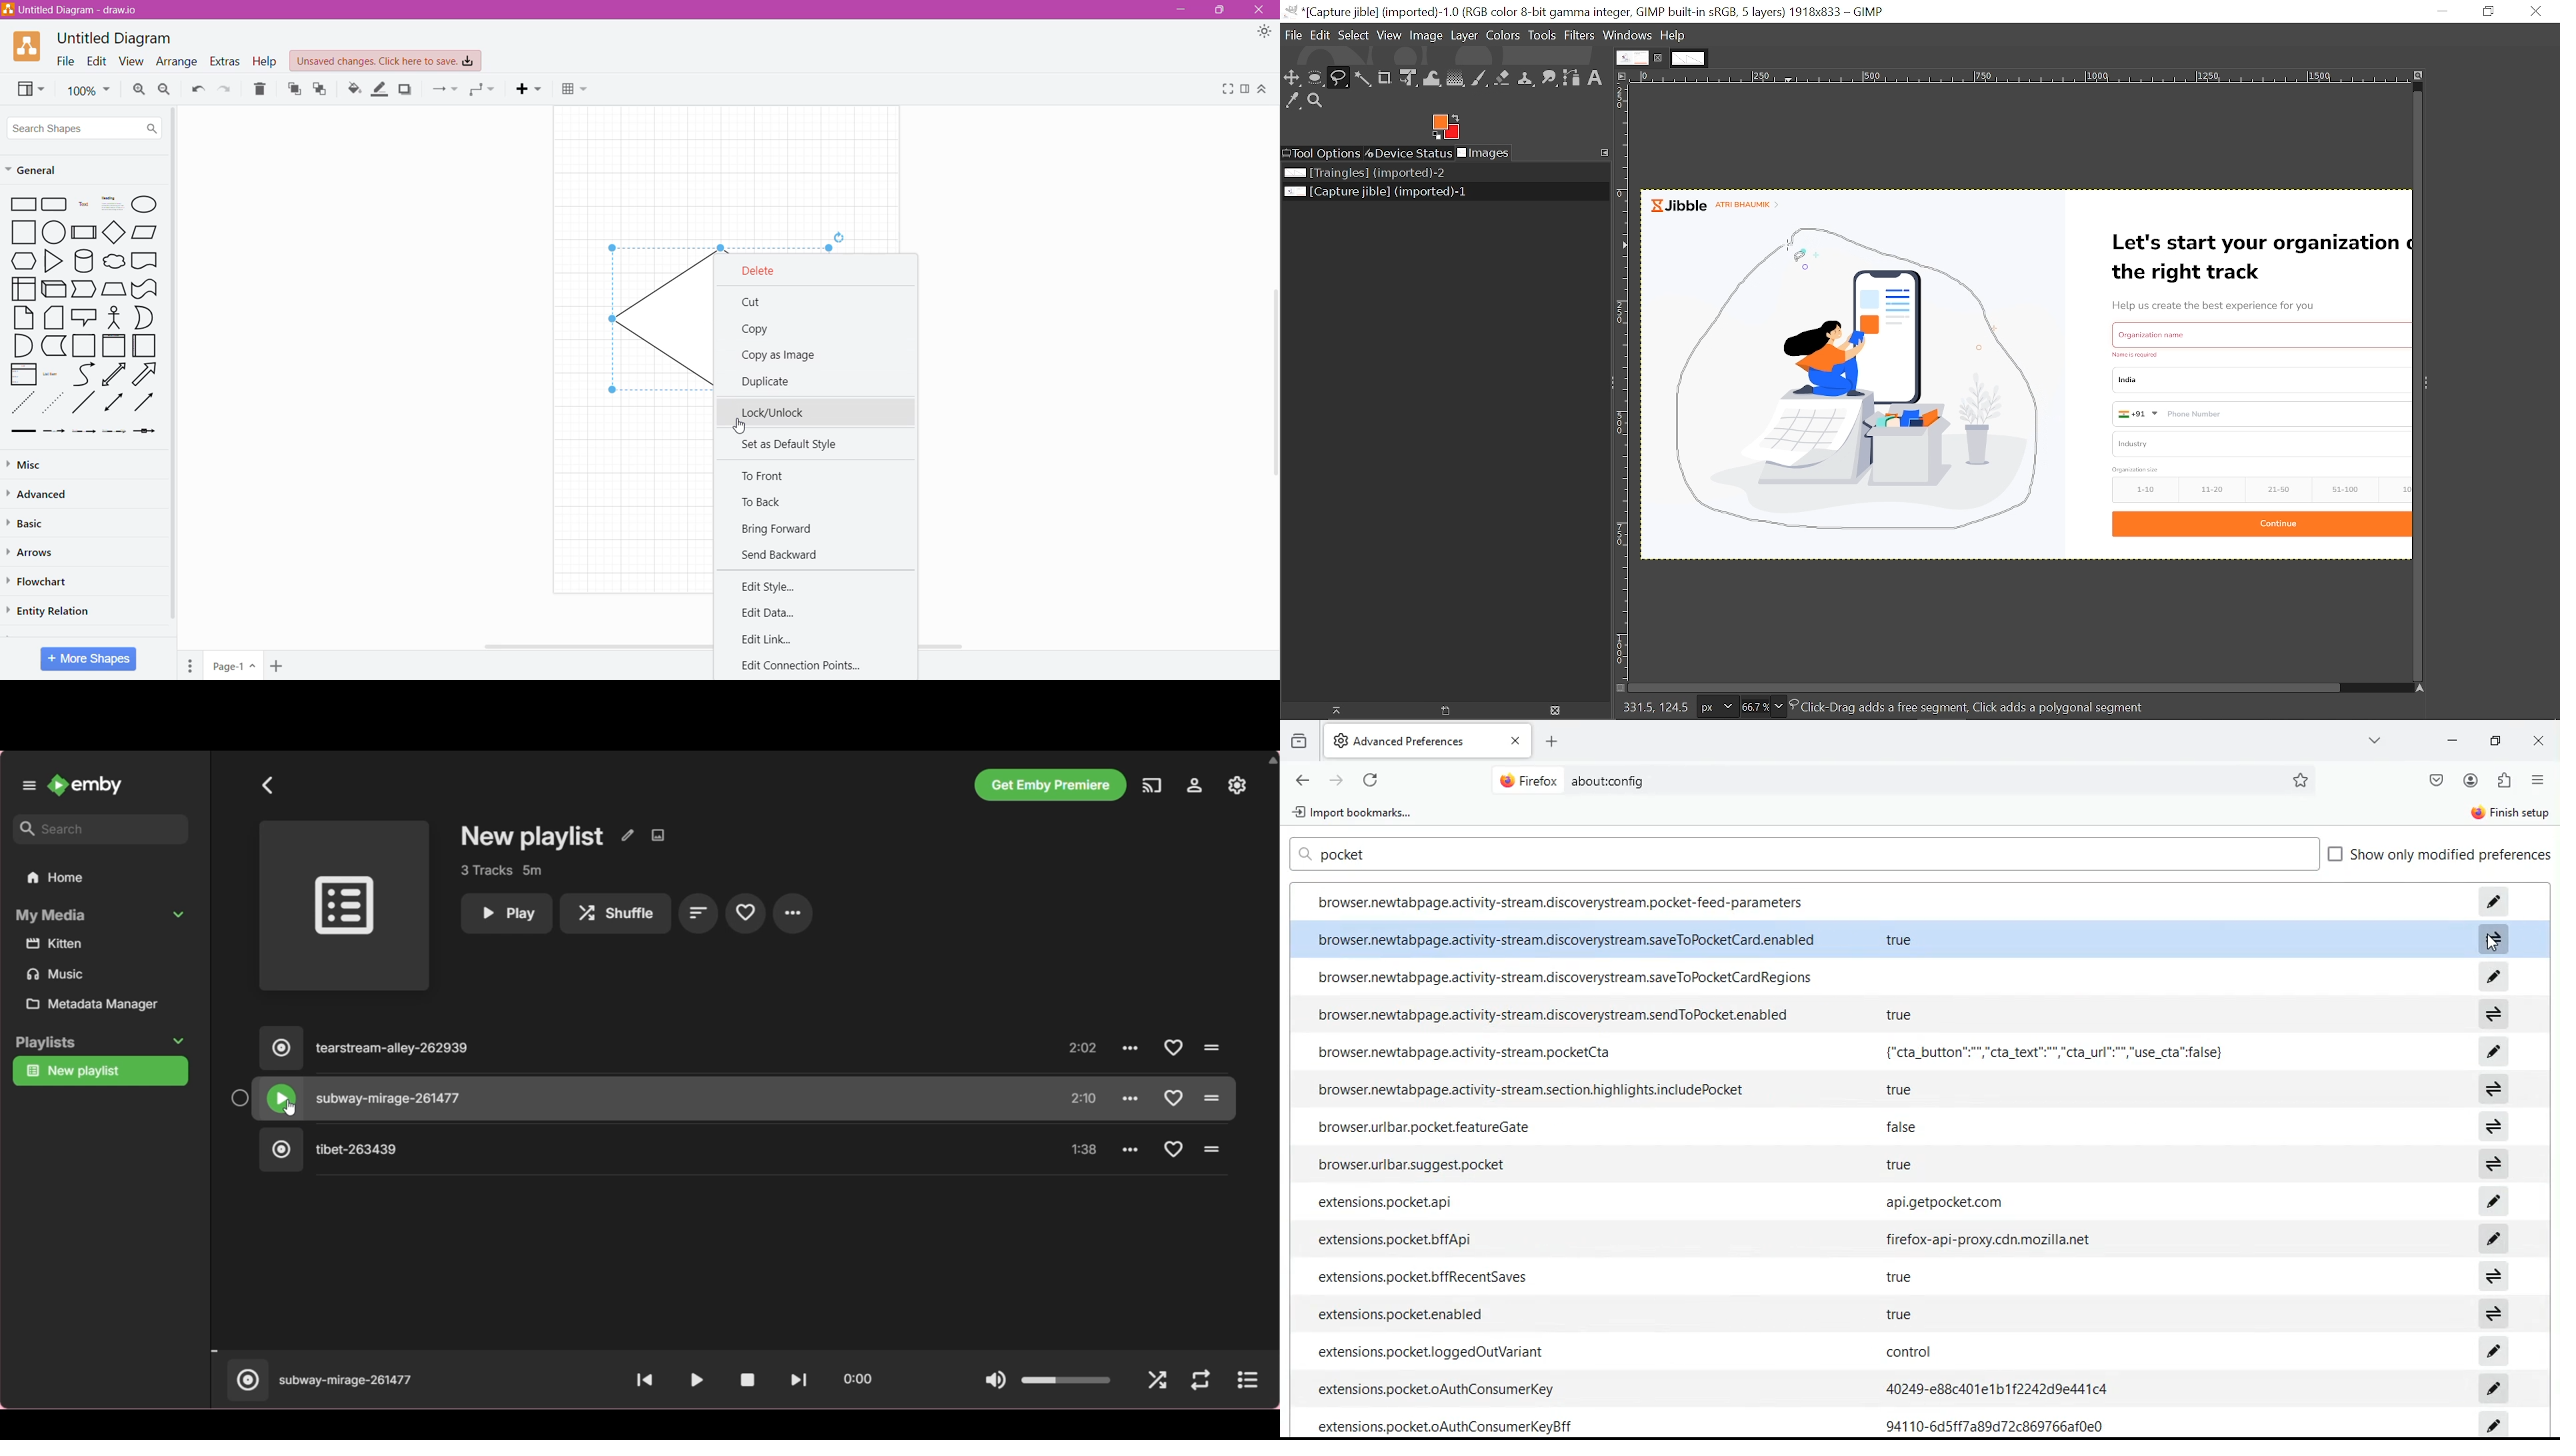 The width and height of the screenshot is (2576, 1456). I want to click on forward, so click(1338, 780).